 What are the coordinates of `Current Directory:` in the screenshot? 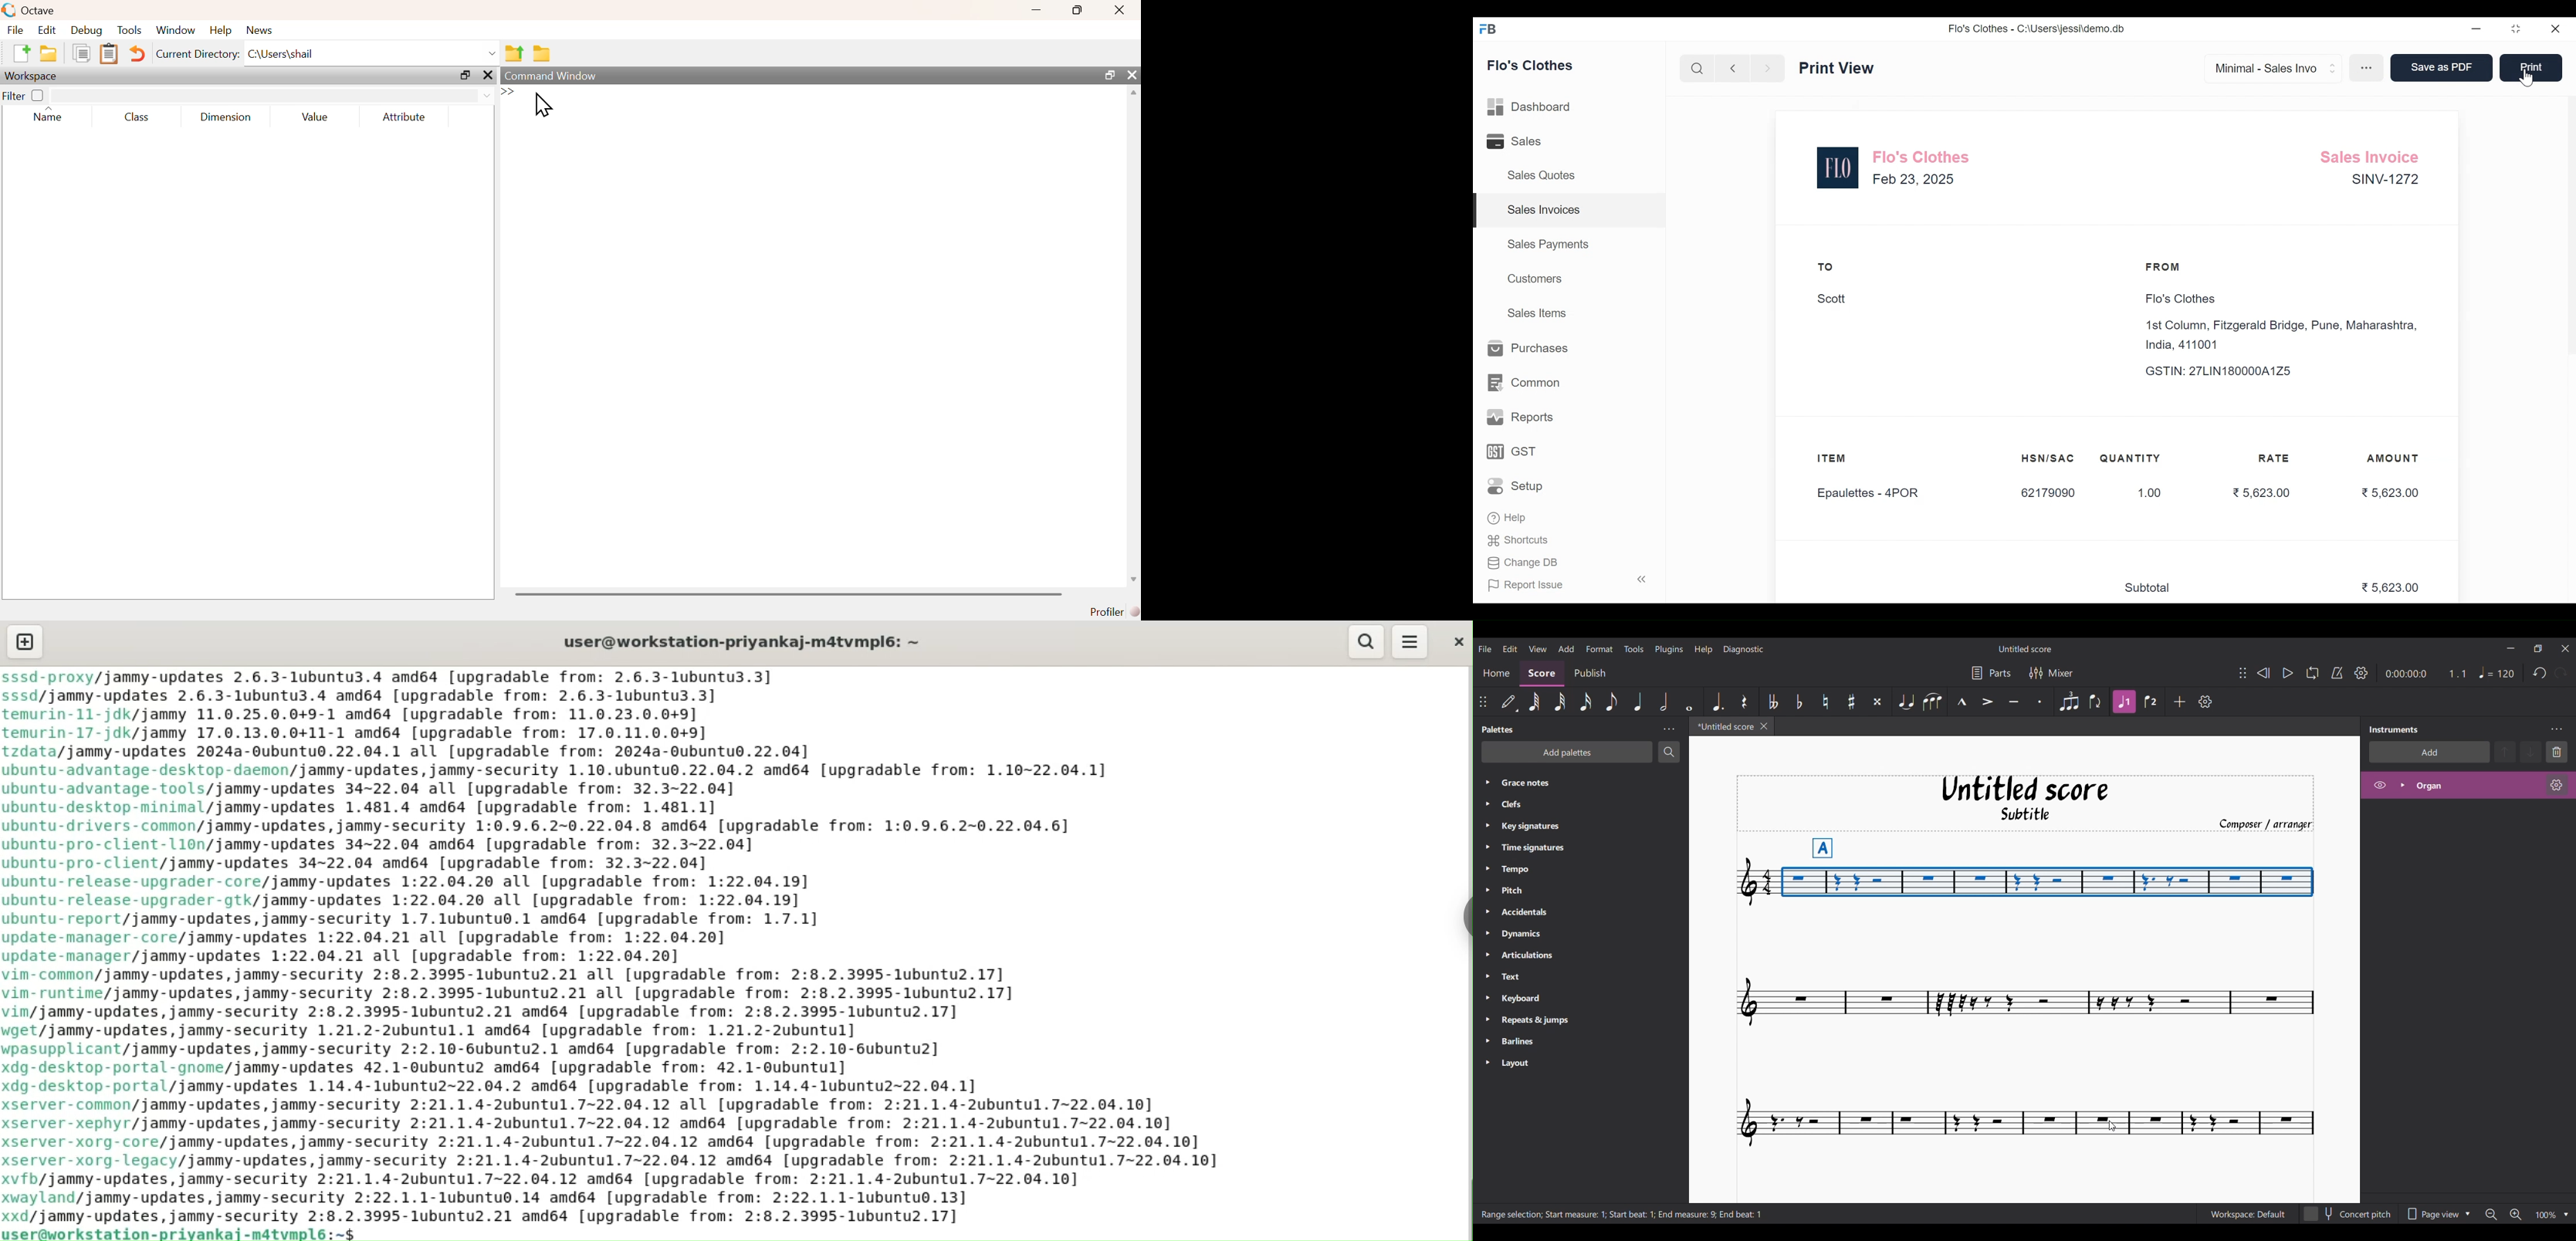 It's located at (196, 55).